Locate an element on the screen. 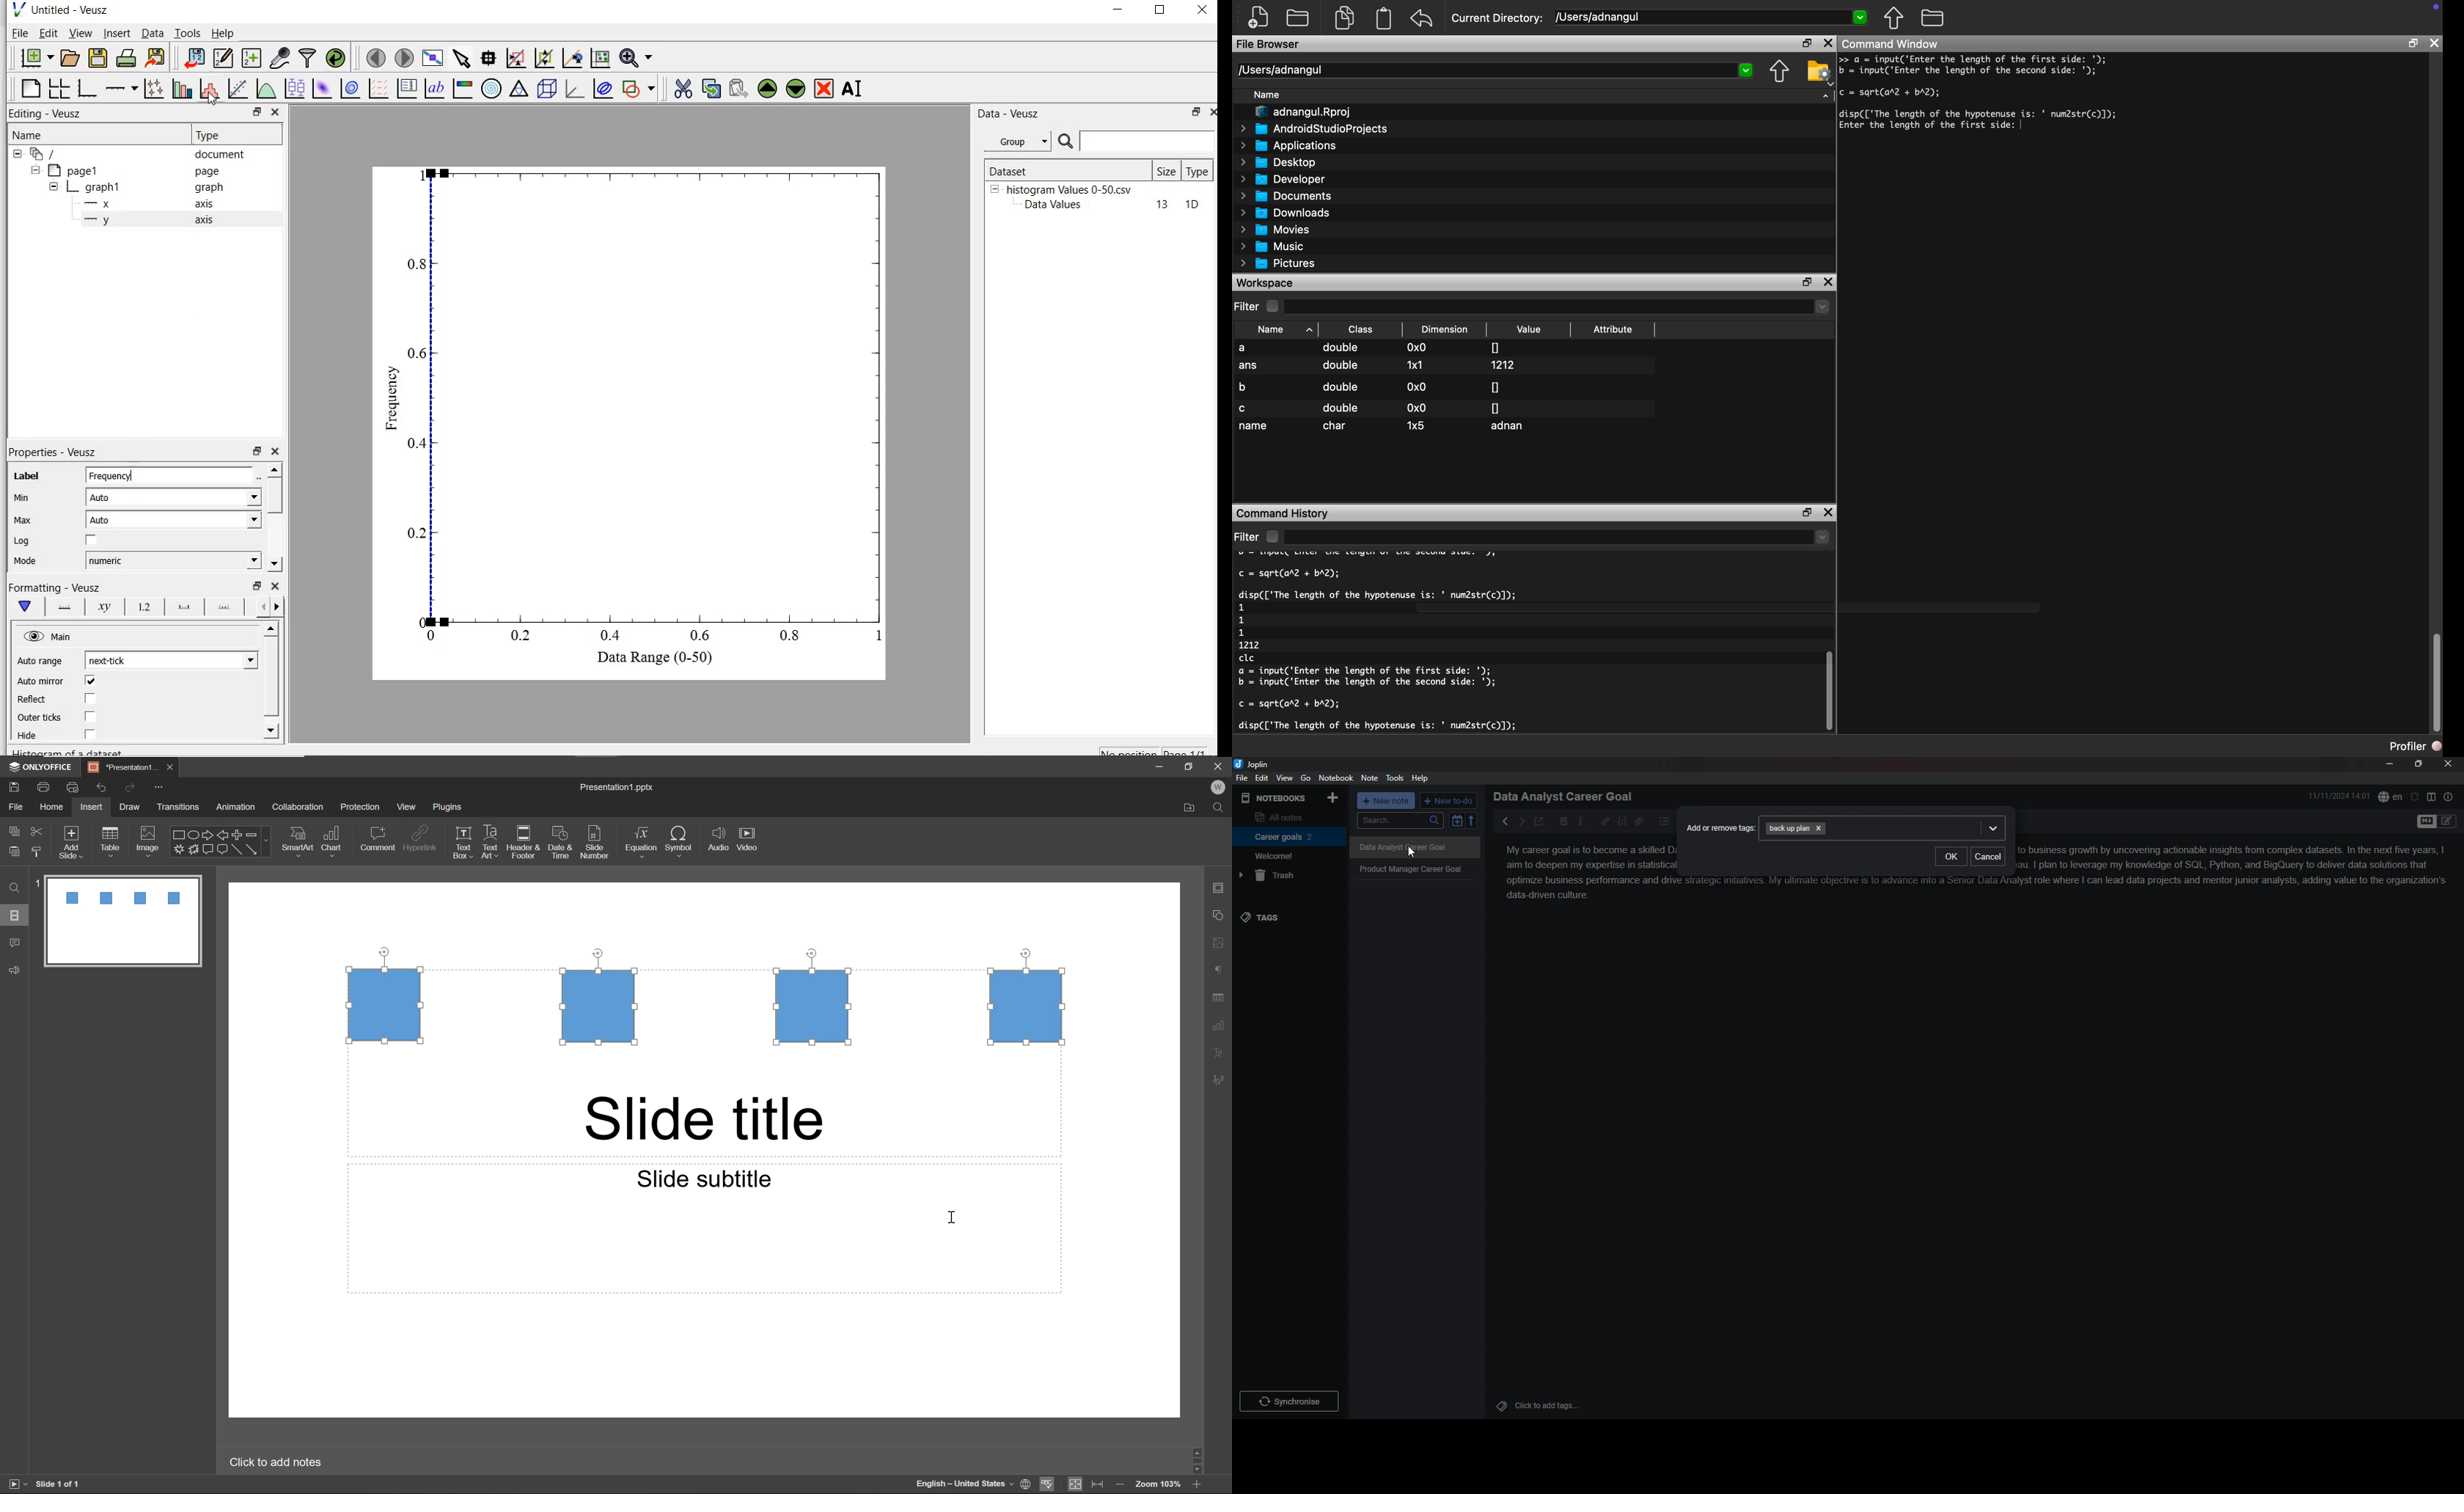 This screenshot has height=1512, width=2464. all notes is located at coordinates (1287, 816).